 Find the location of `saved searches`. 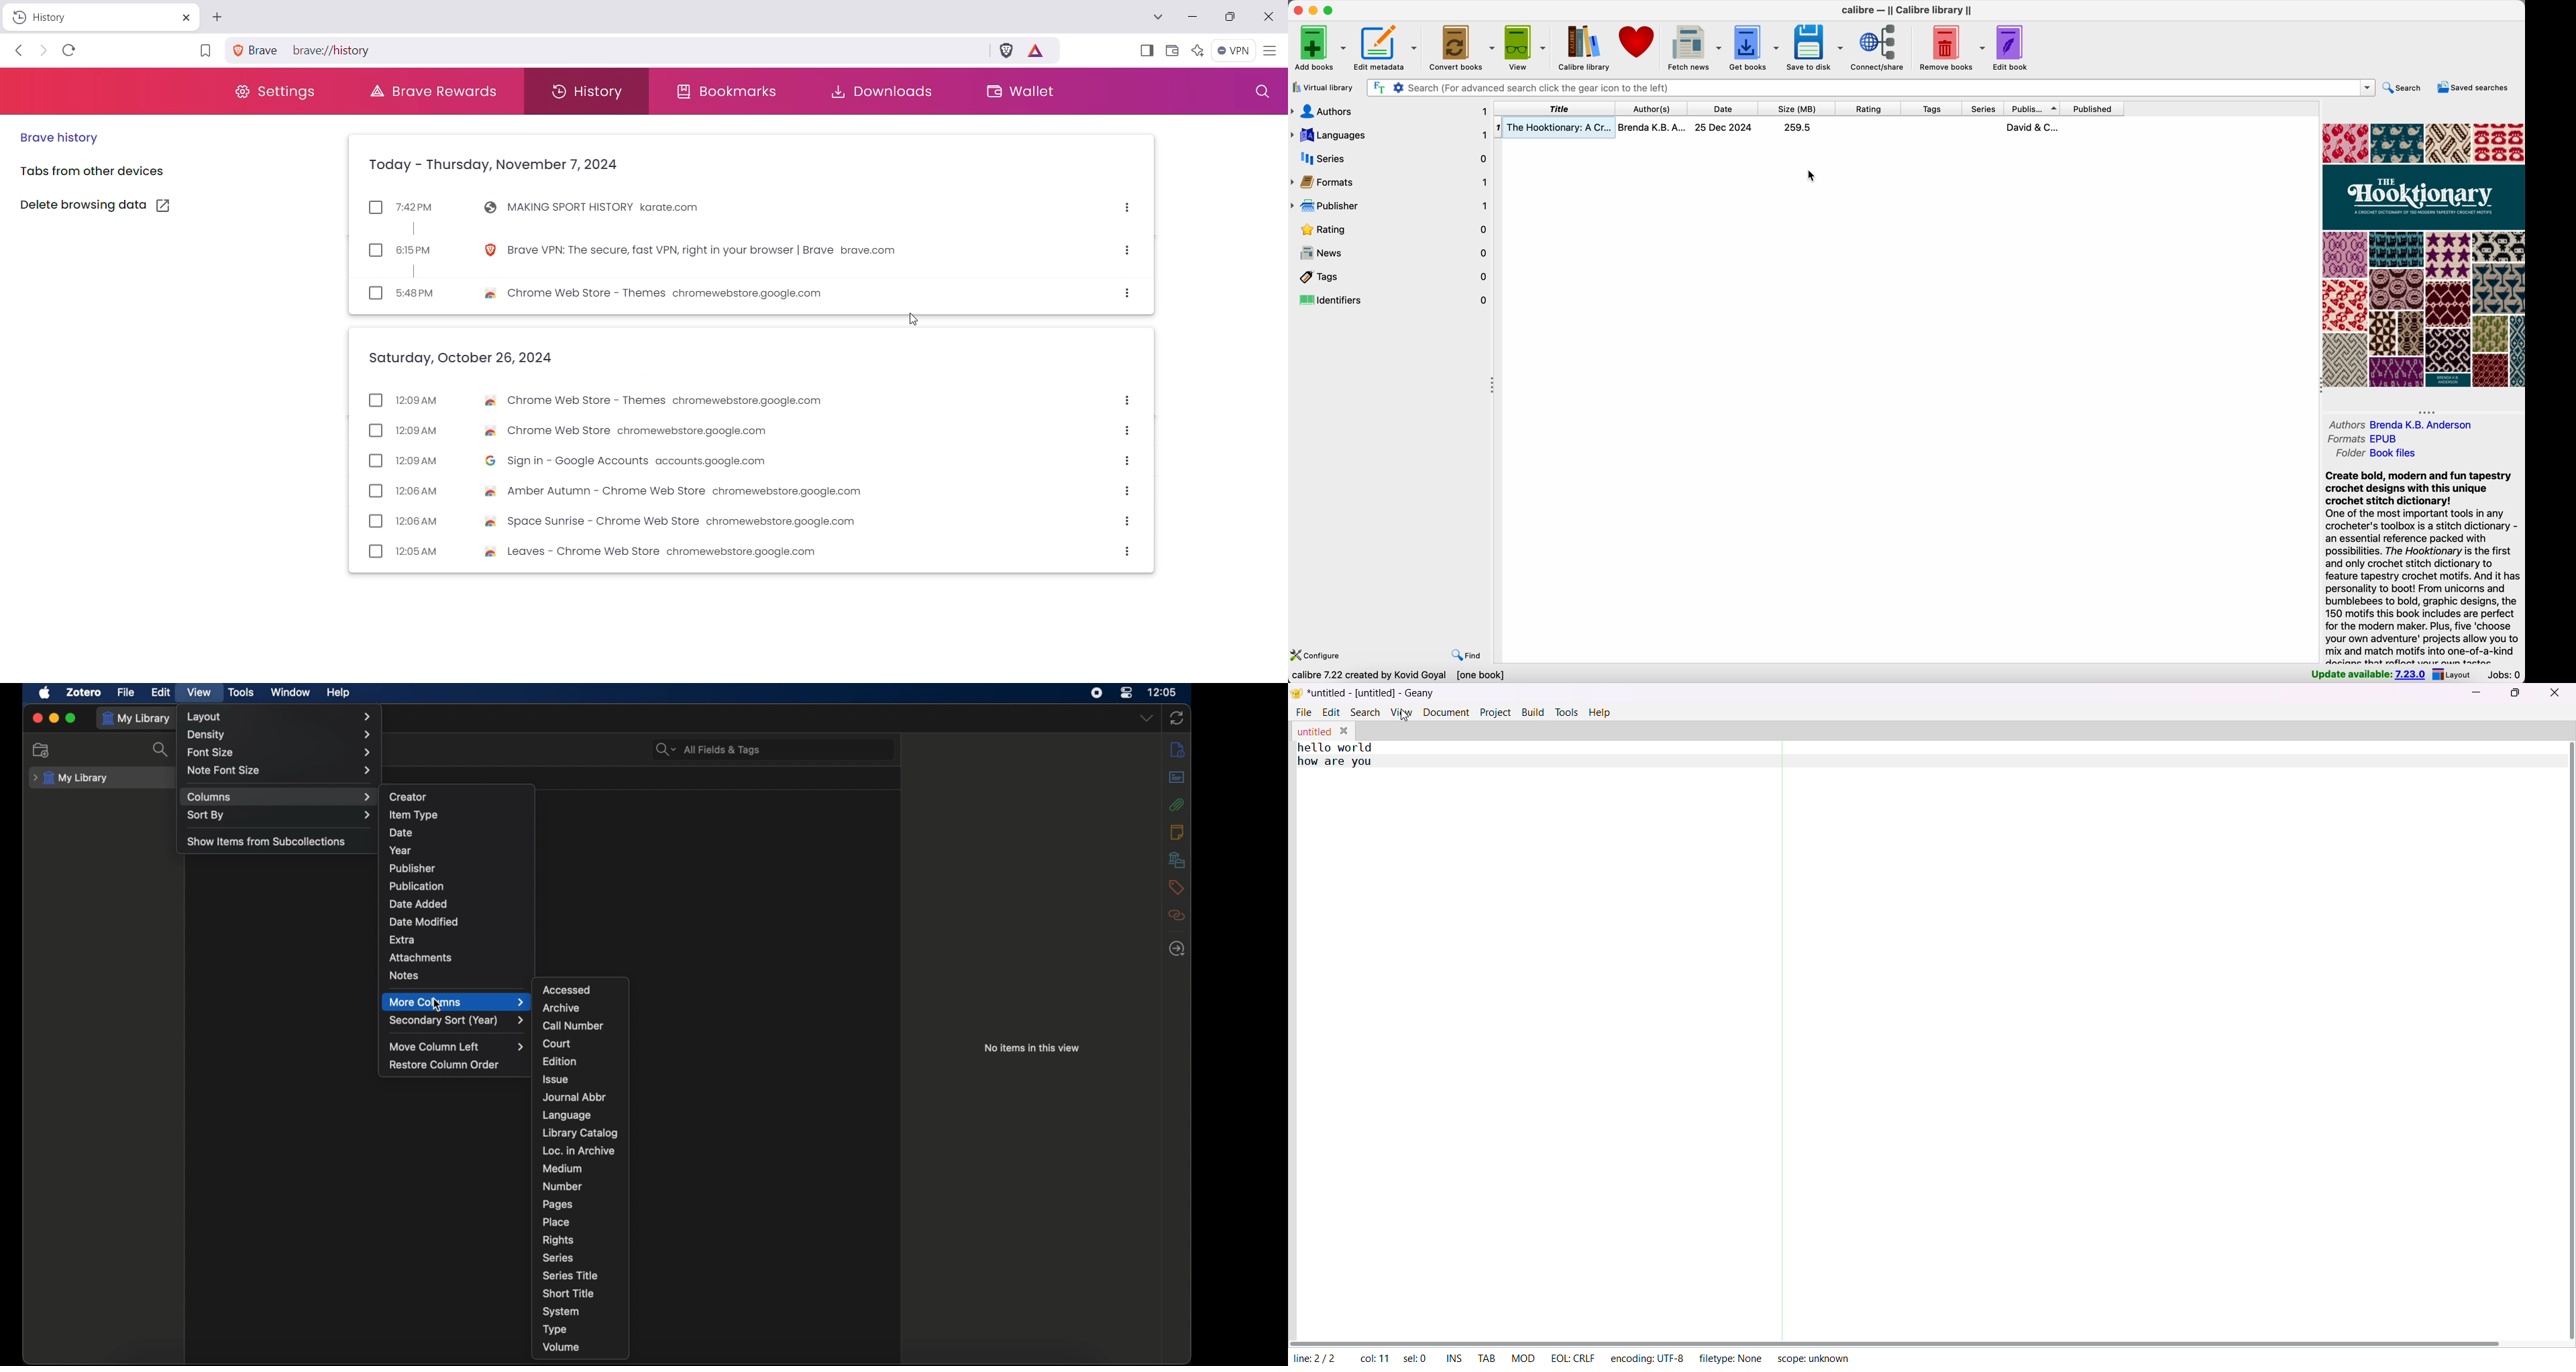

saved searches is located at coordinates (2476, 87).